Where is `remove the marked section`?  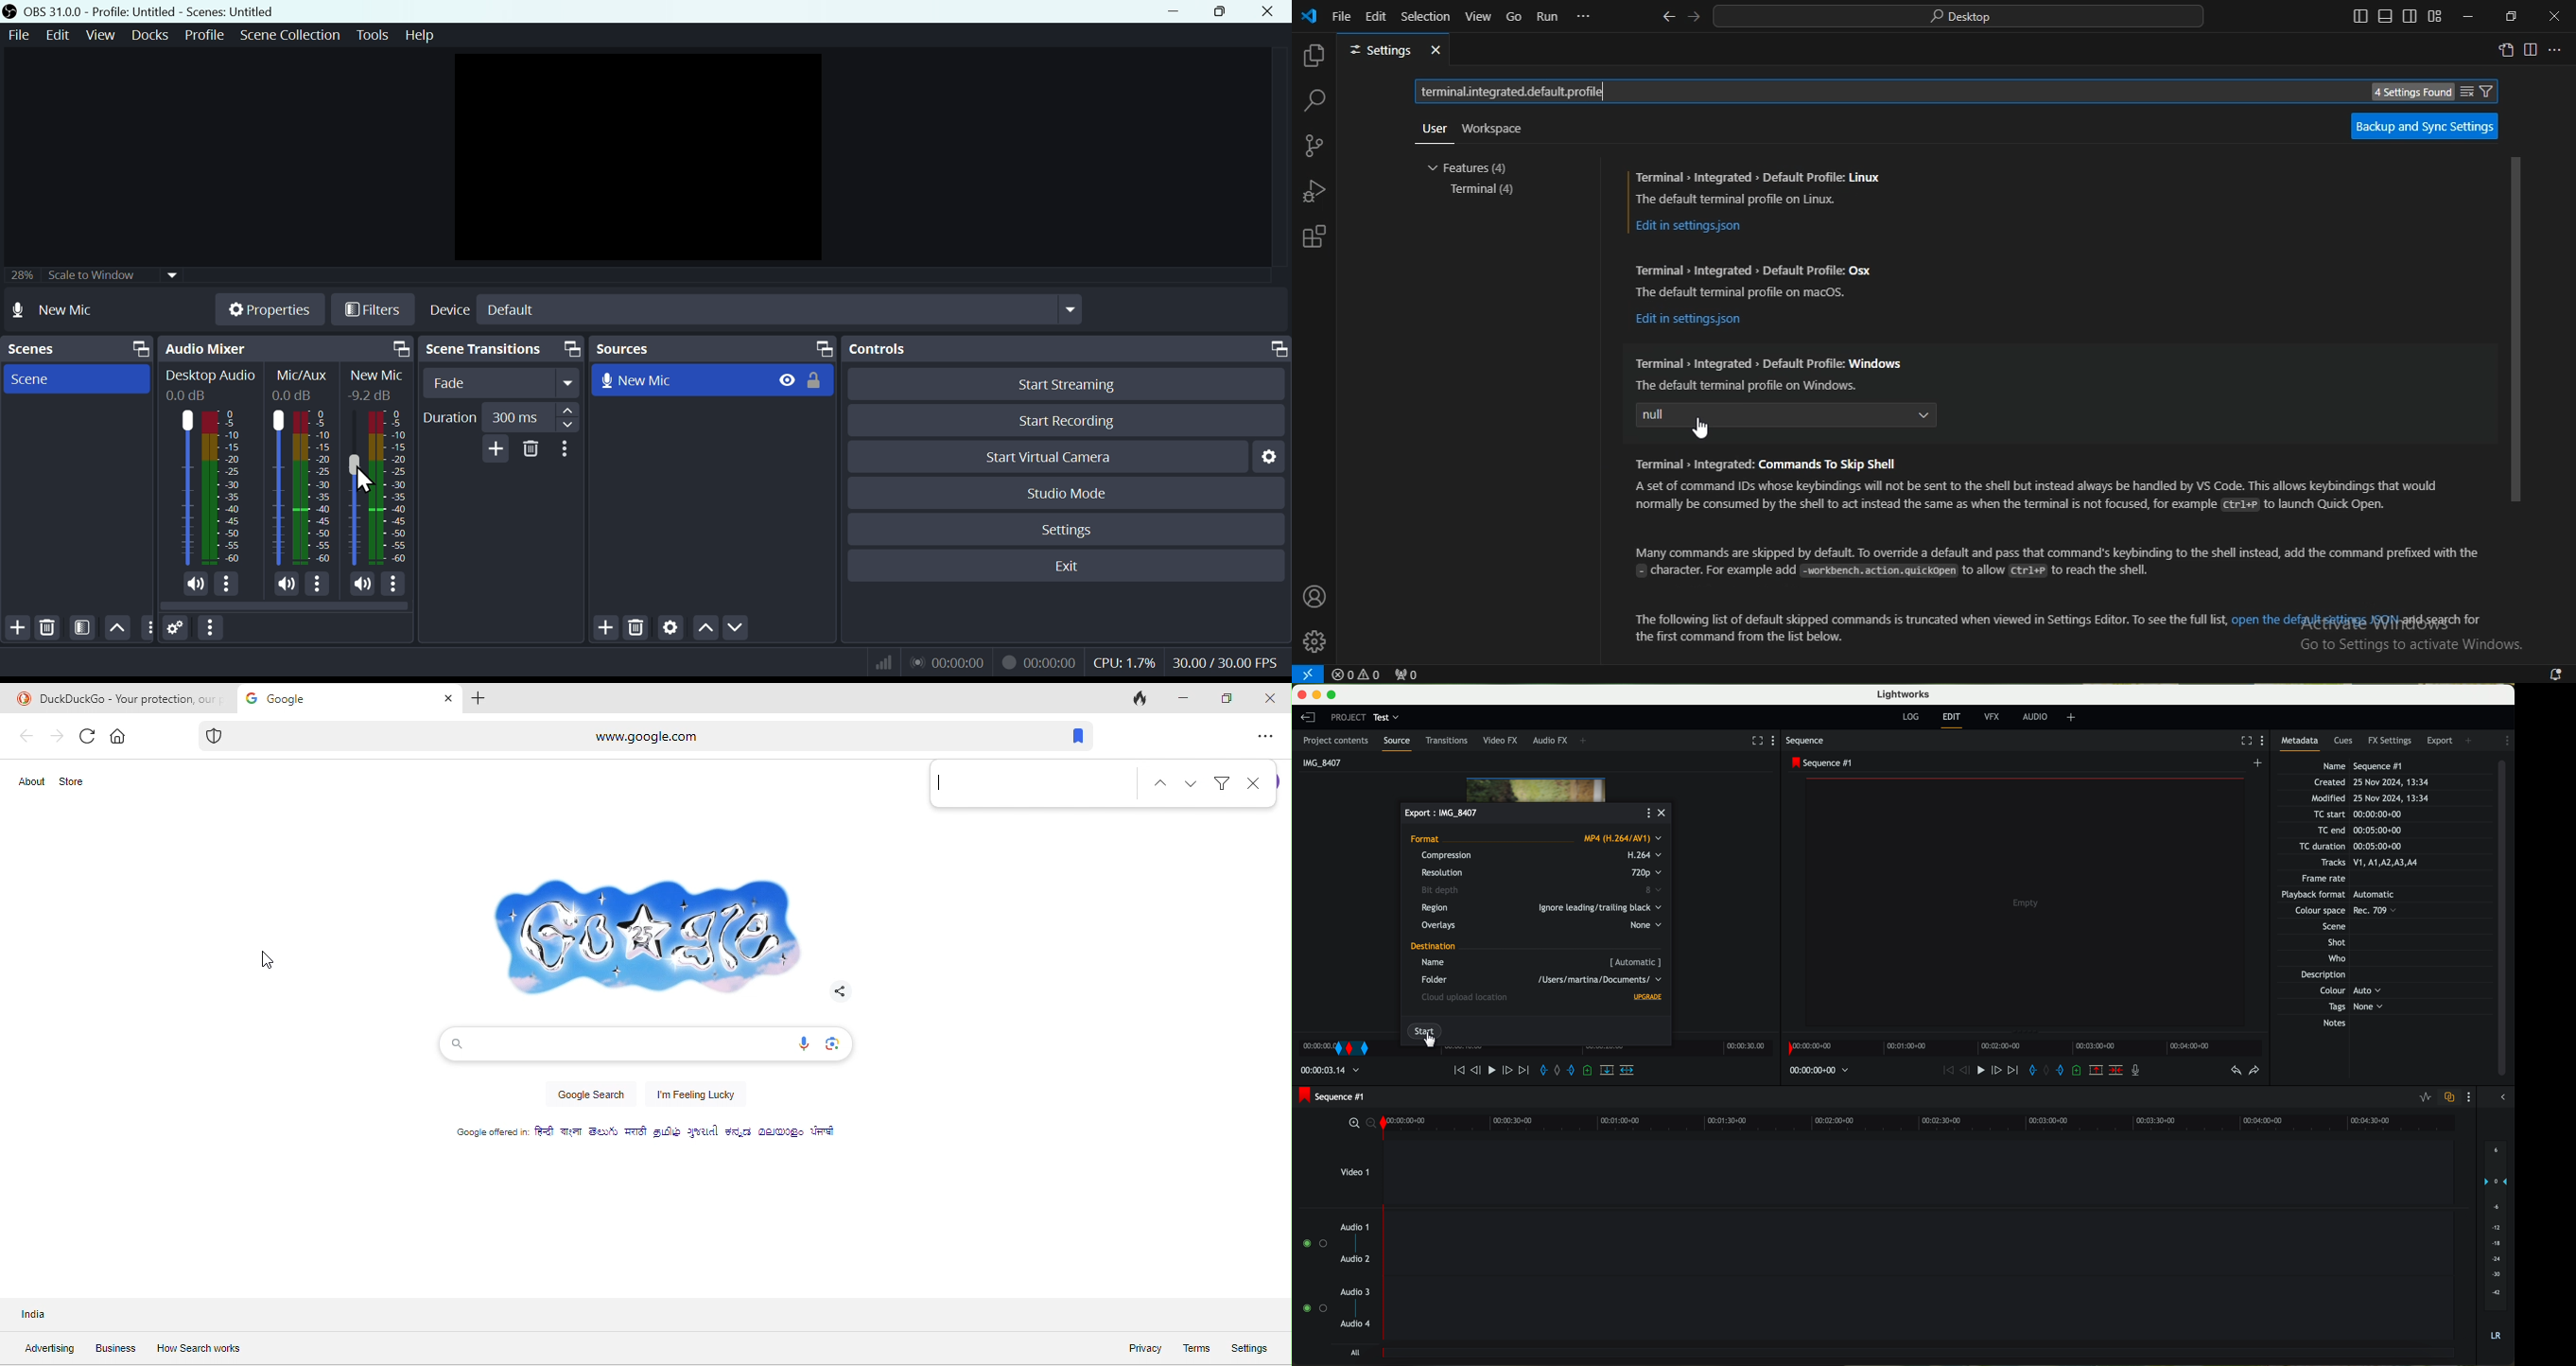 remove the marked section is located at coordinates (2097, 1071).